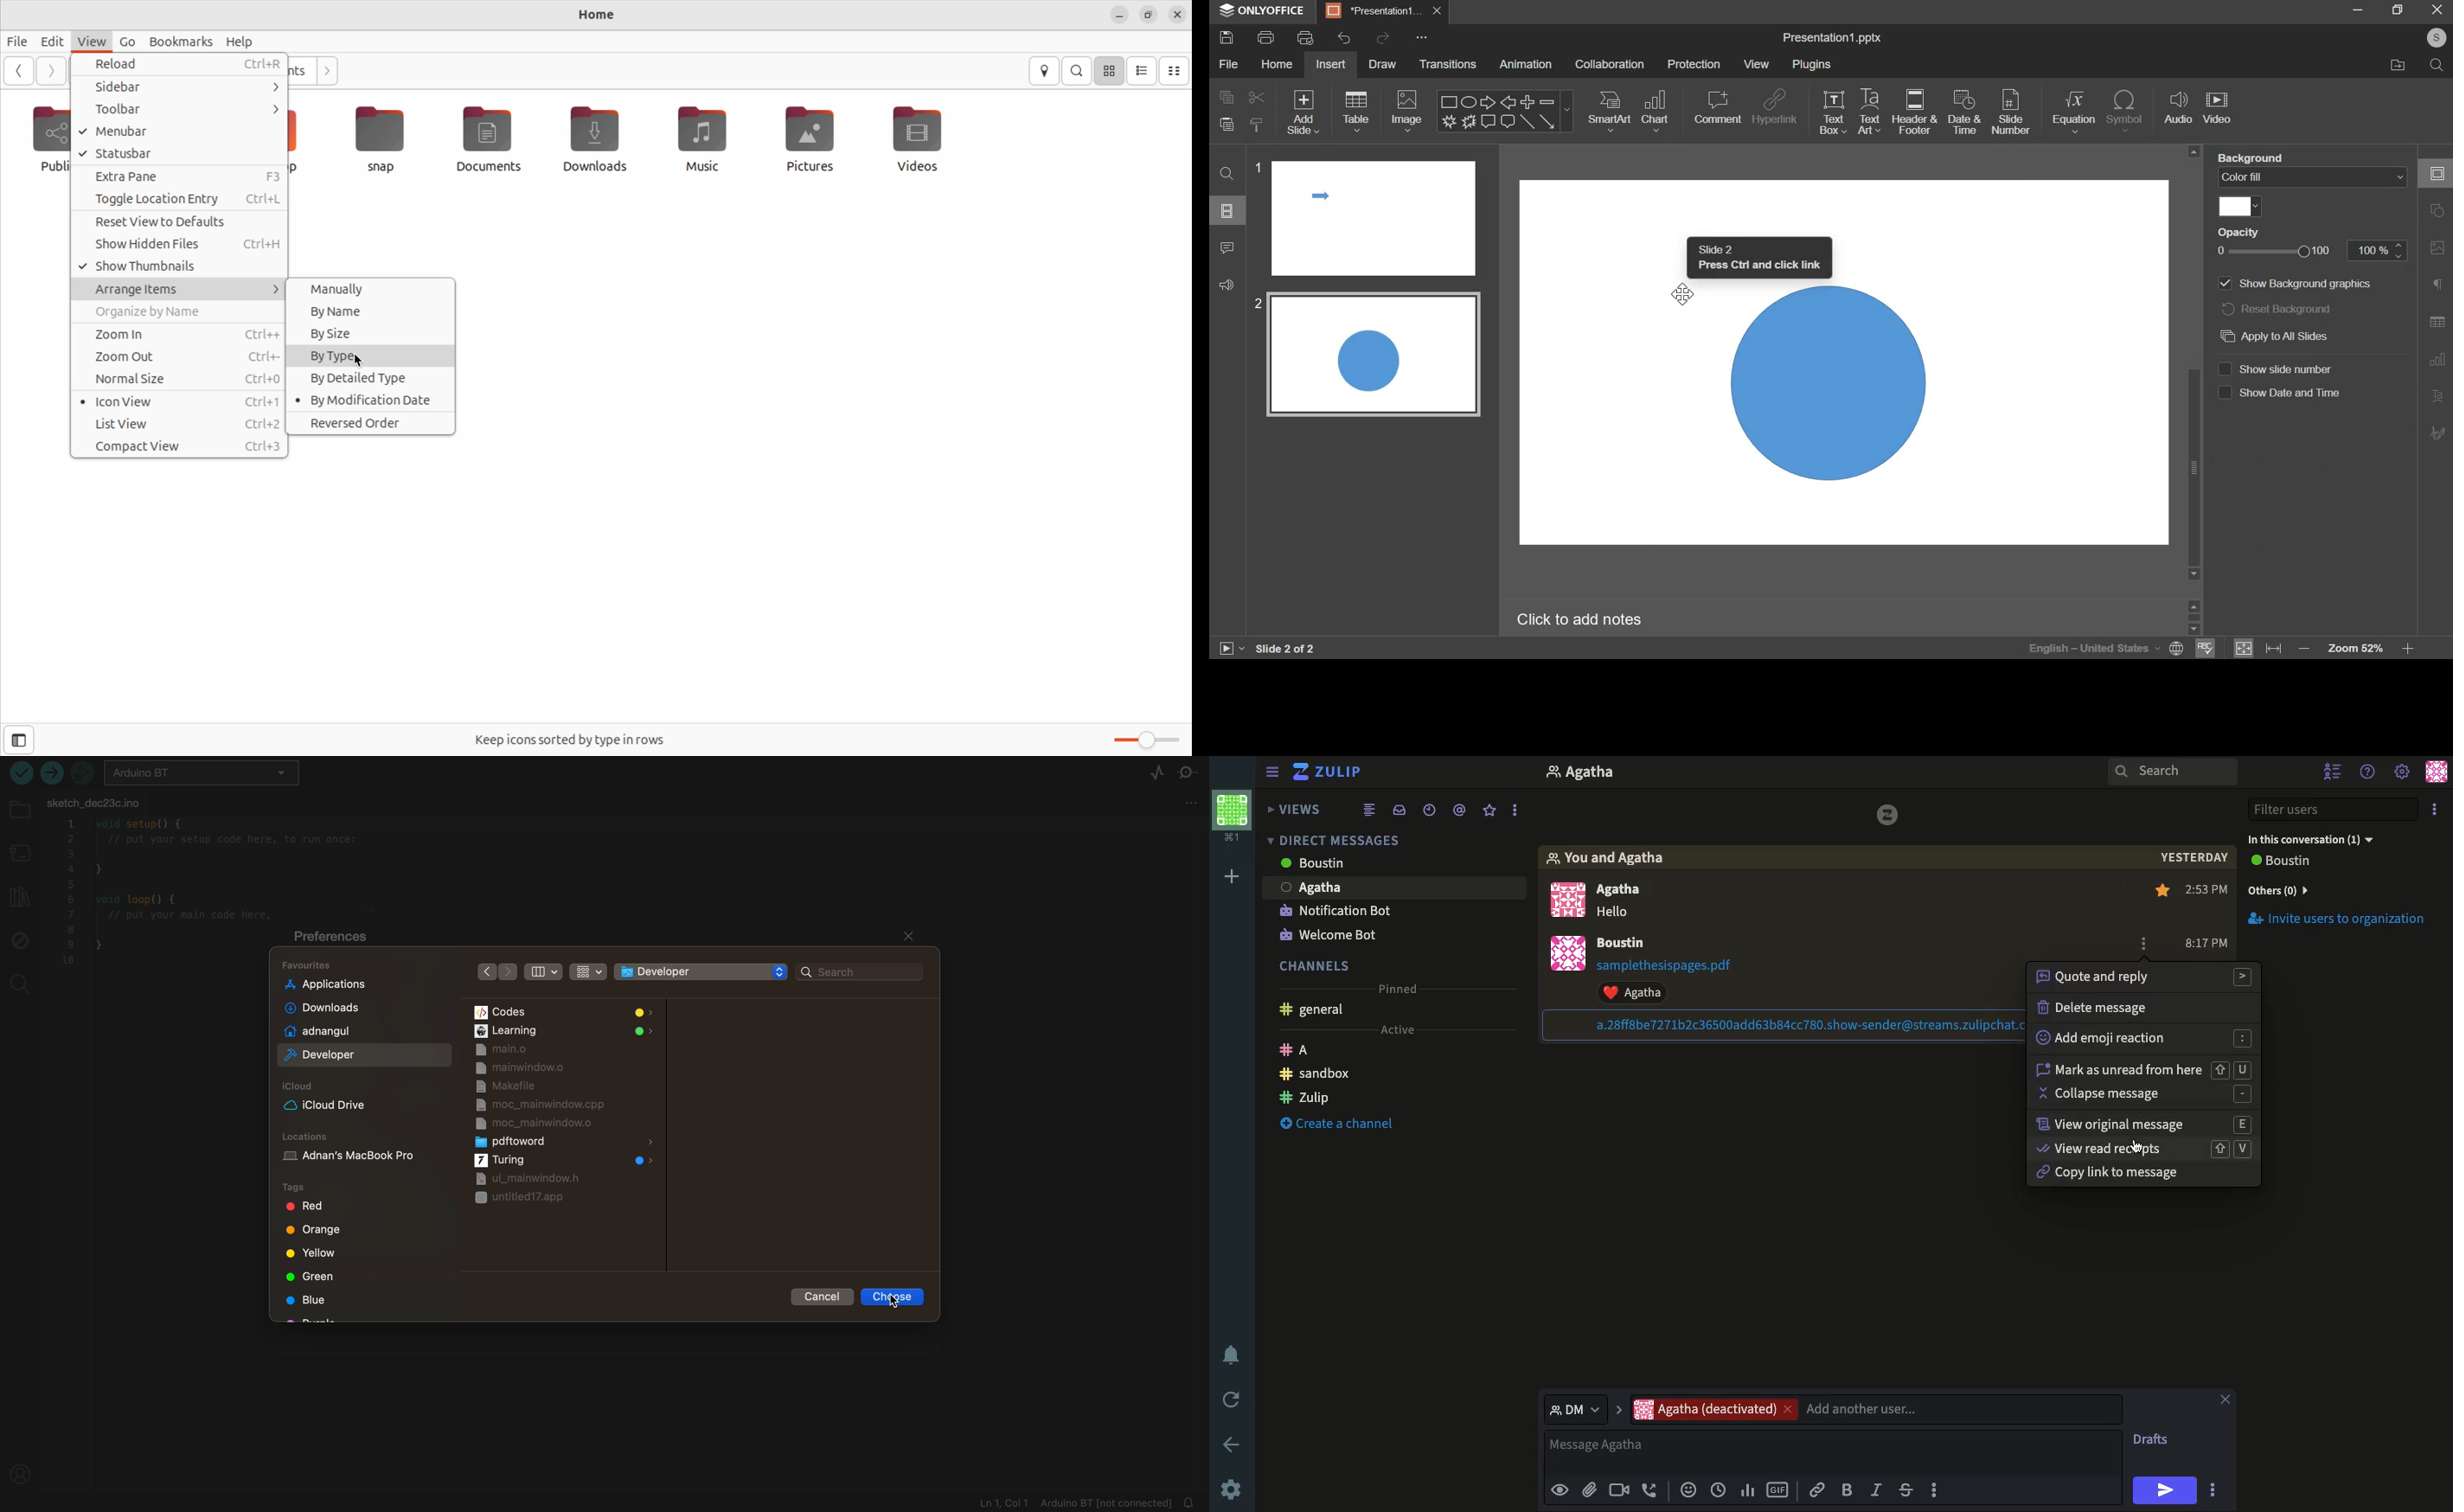  I want to click on DM, so click(1582, 1408).